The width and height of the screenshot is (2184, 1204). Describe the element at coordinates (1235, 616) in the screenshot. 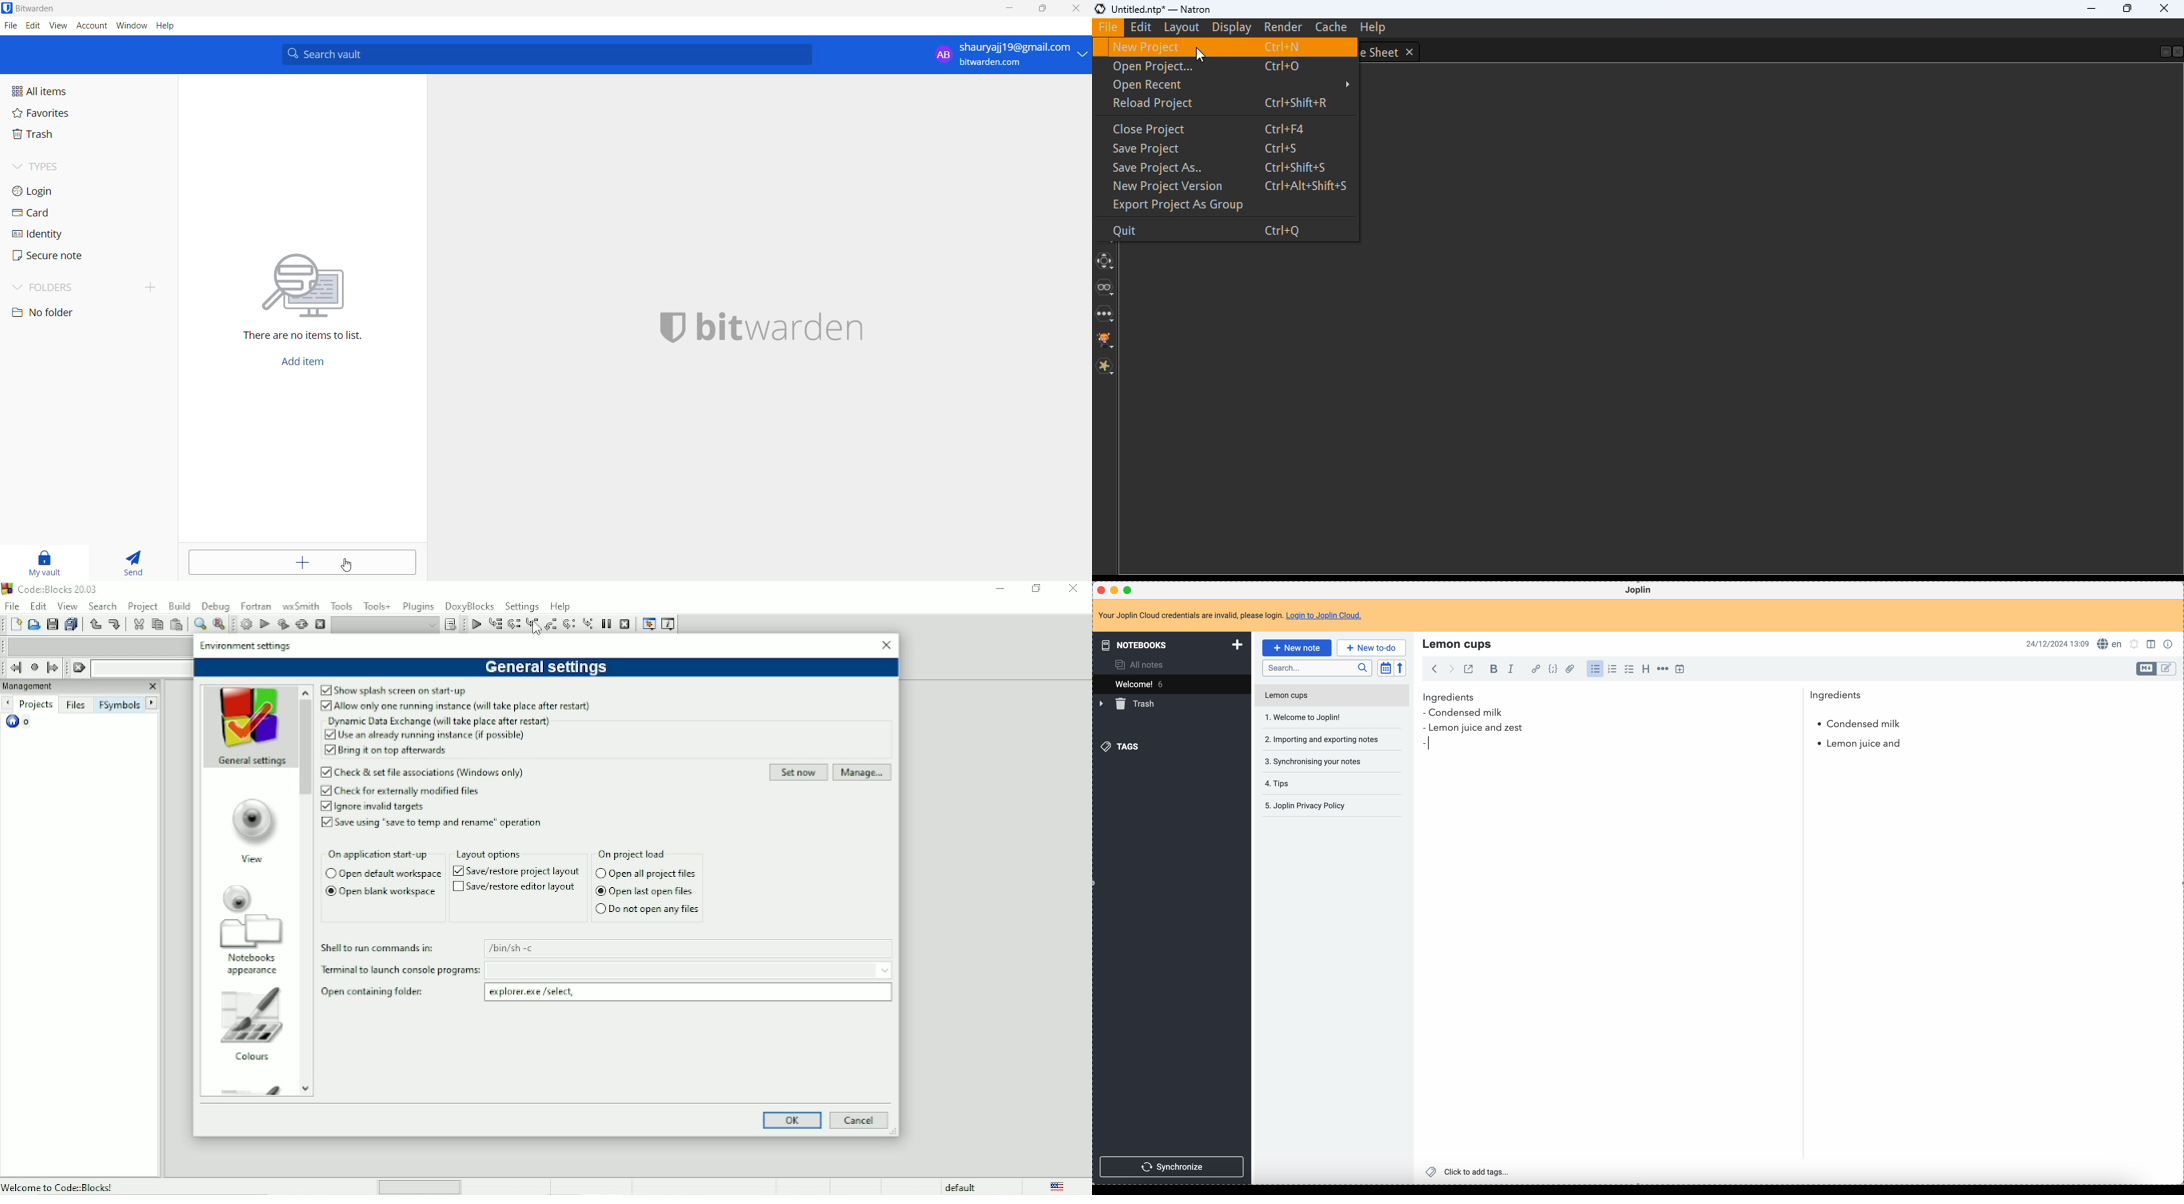

I see `note` at that location.